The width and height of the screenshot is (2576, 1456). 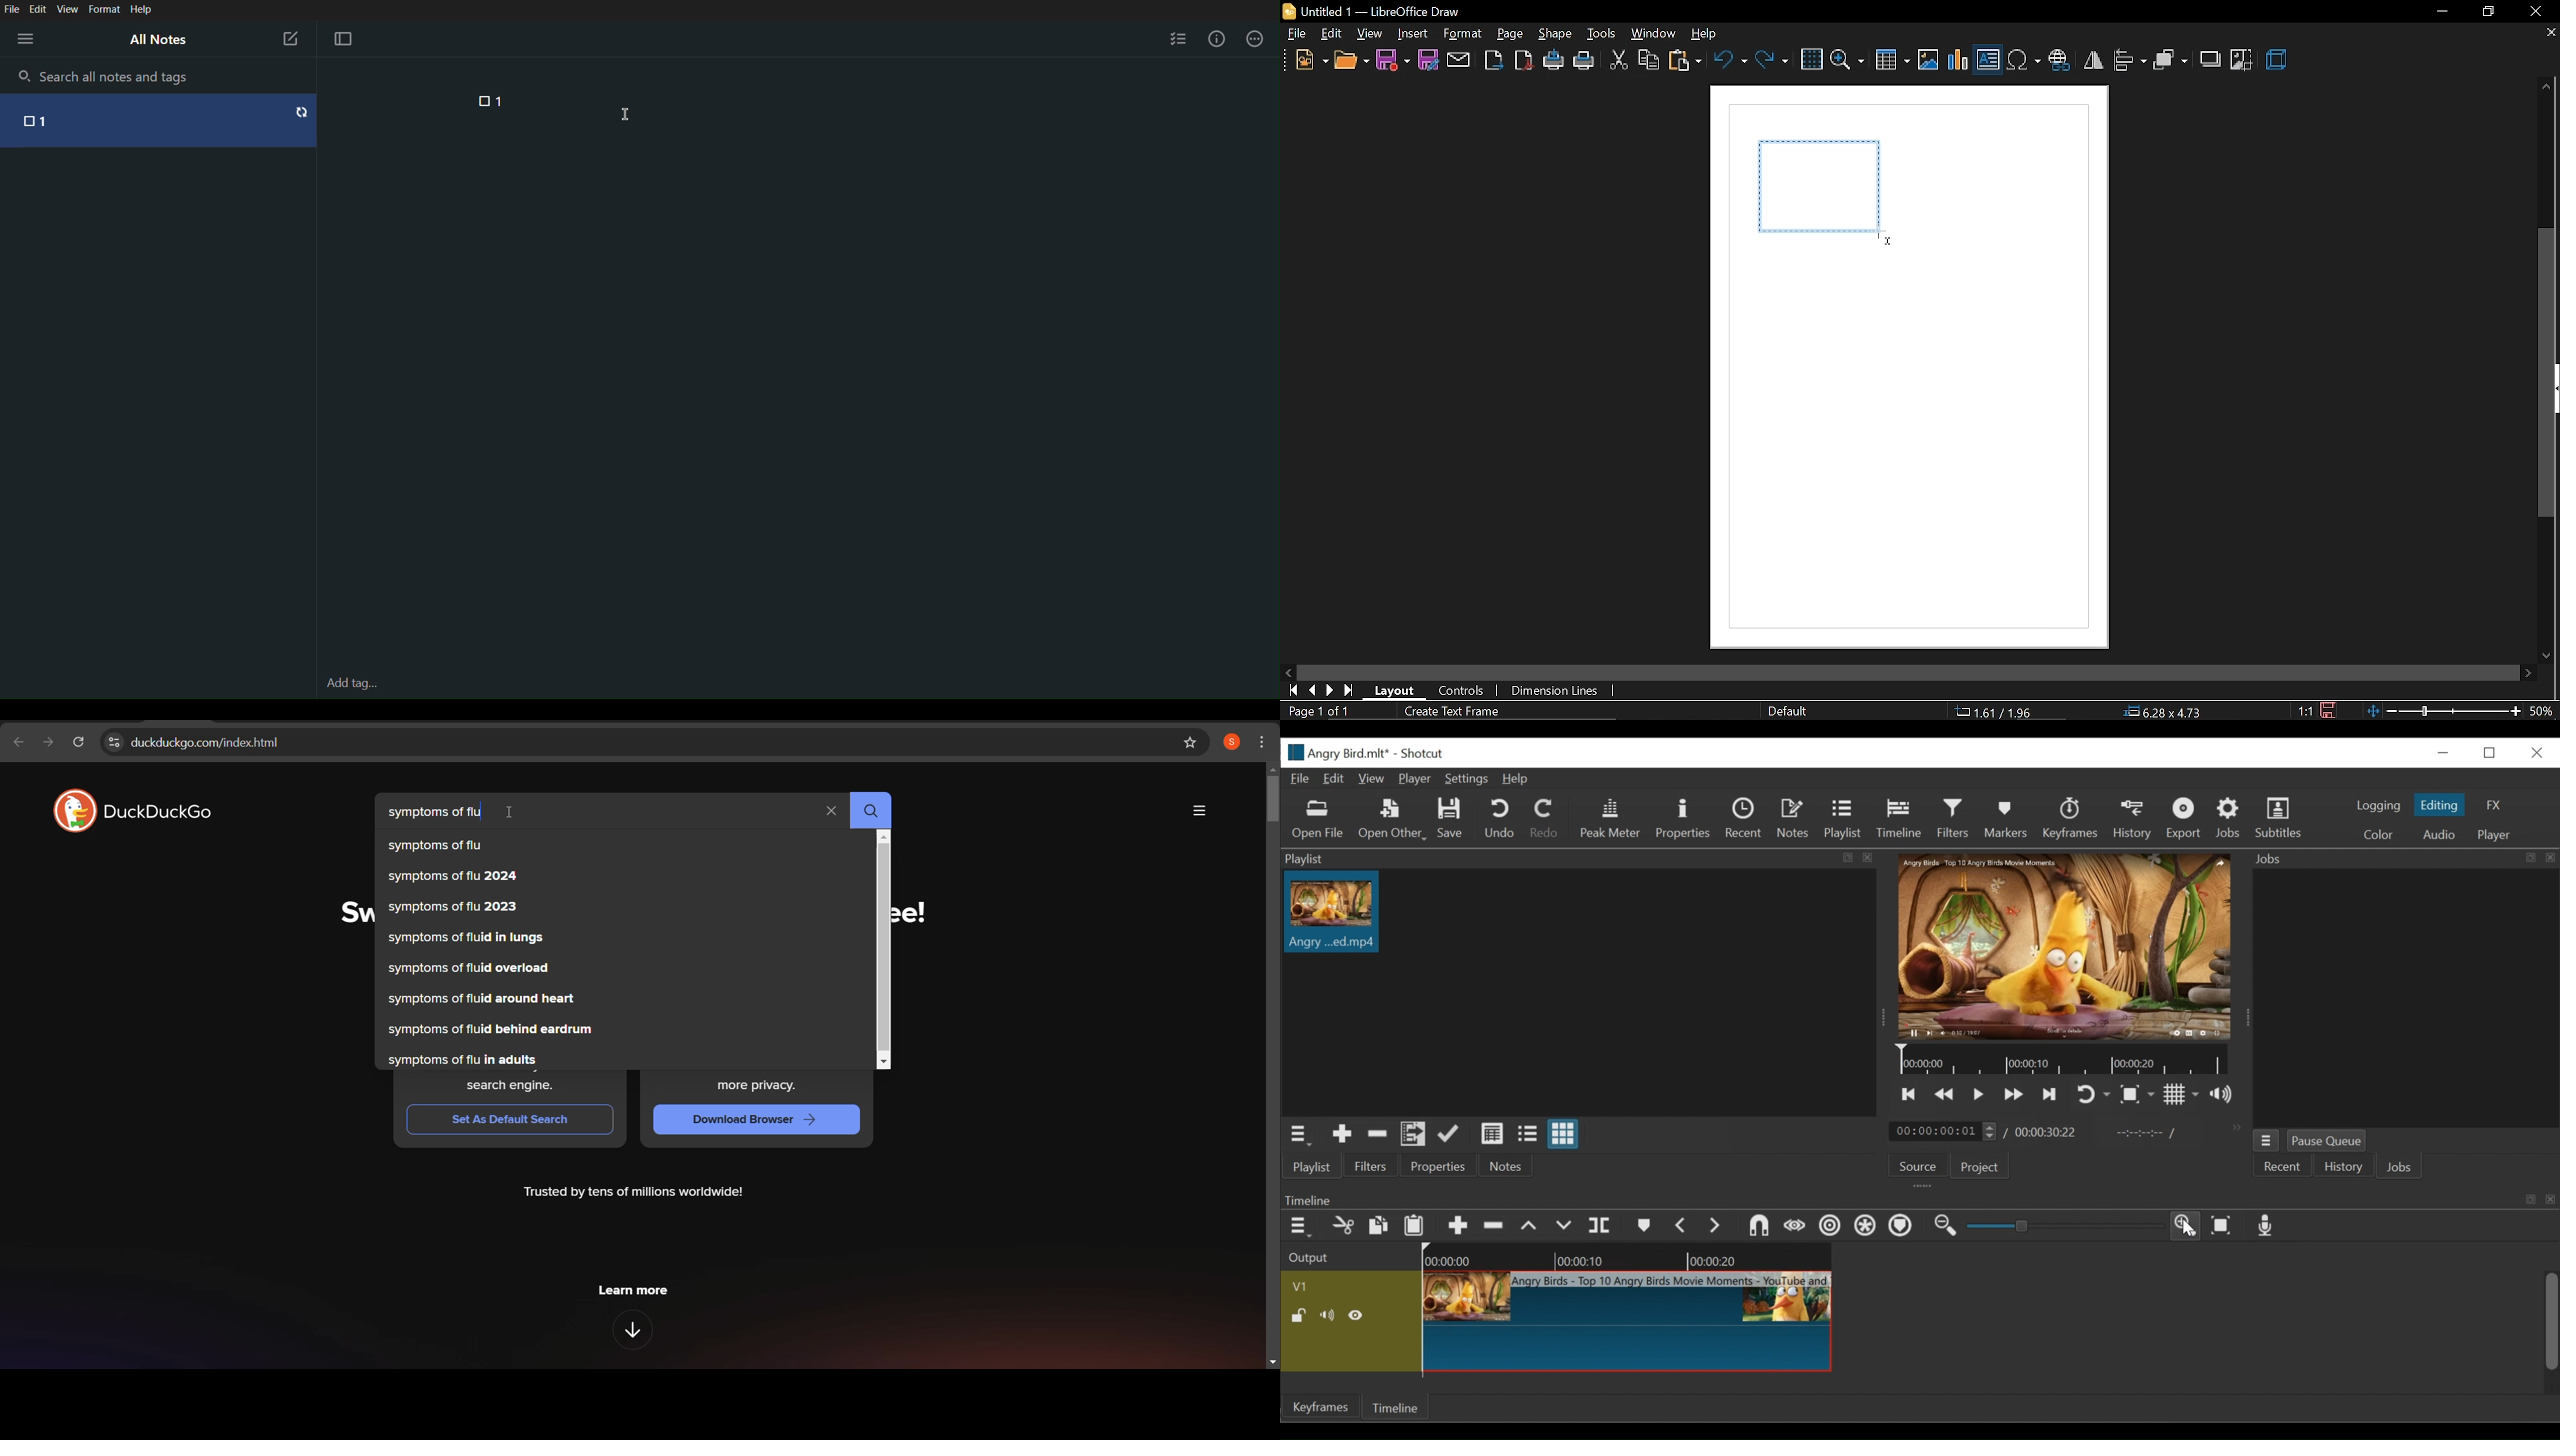 What do you see at coordinates (2446, 711) in the screenshot?
I see `change zoom` at bounding box center [2446, 711].